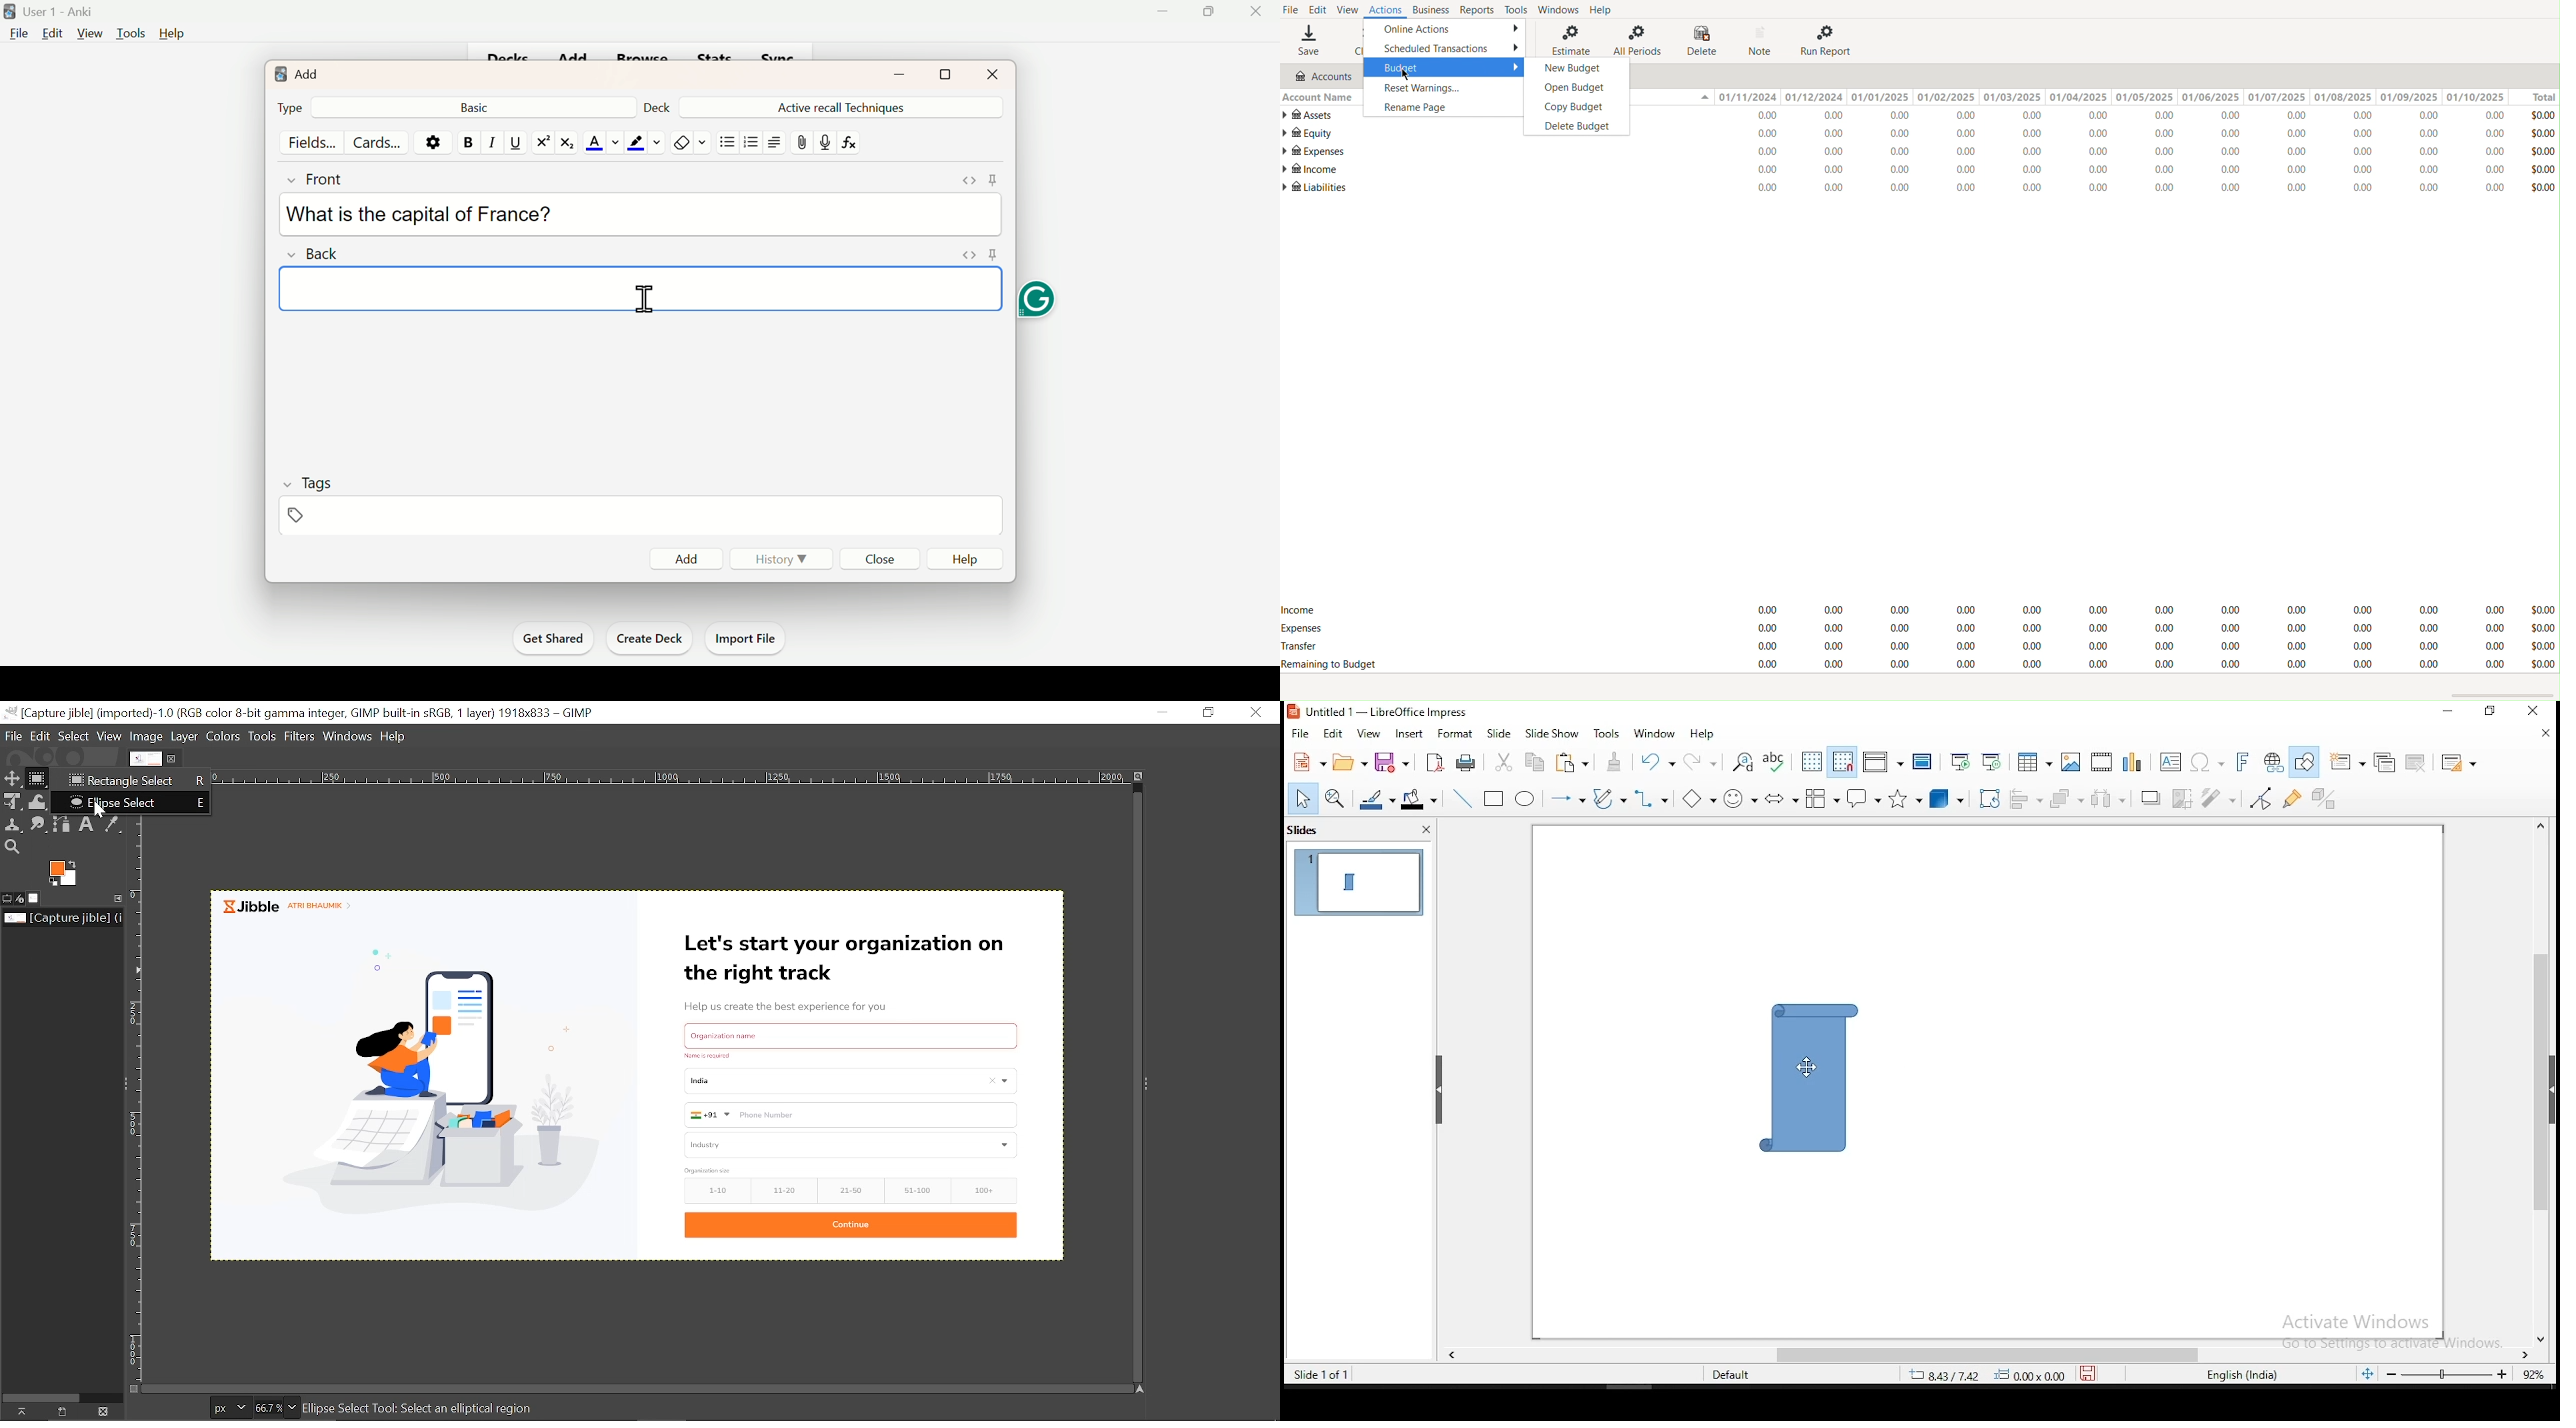 Image resolution: width=2576 pixels, height=1428 pixels. I want to click on Liabilities Values, so click(2128, 188).